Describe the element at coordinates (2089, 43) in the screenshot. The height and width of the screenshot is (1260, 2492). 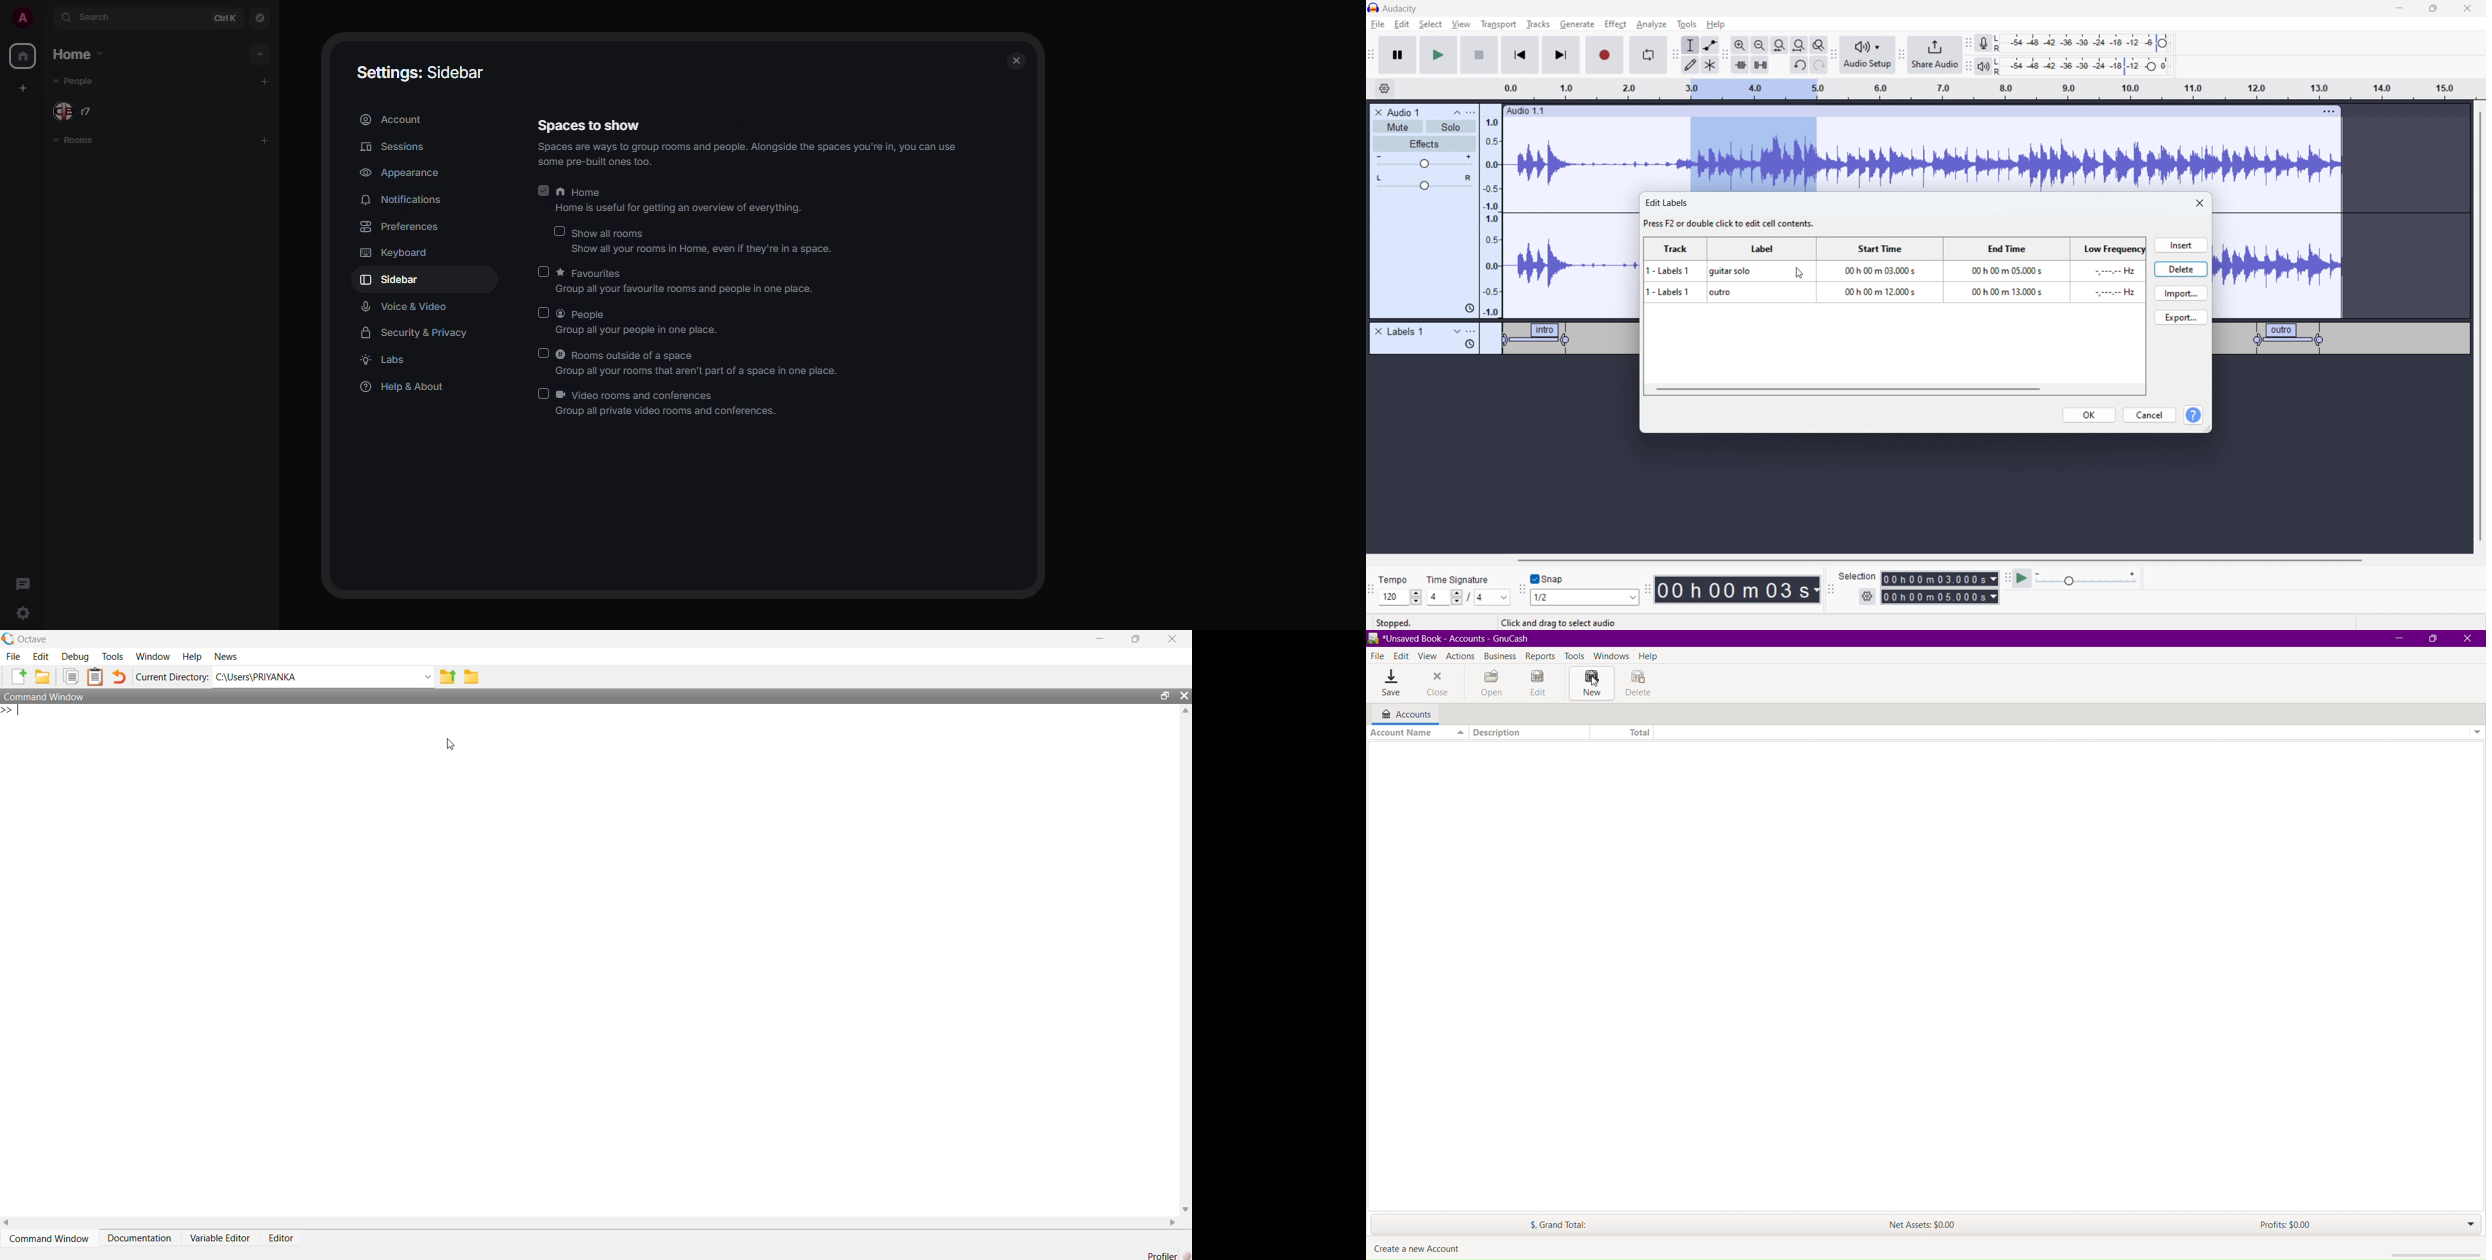
I see `recording level` at that location.